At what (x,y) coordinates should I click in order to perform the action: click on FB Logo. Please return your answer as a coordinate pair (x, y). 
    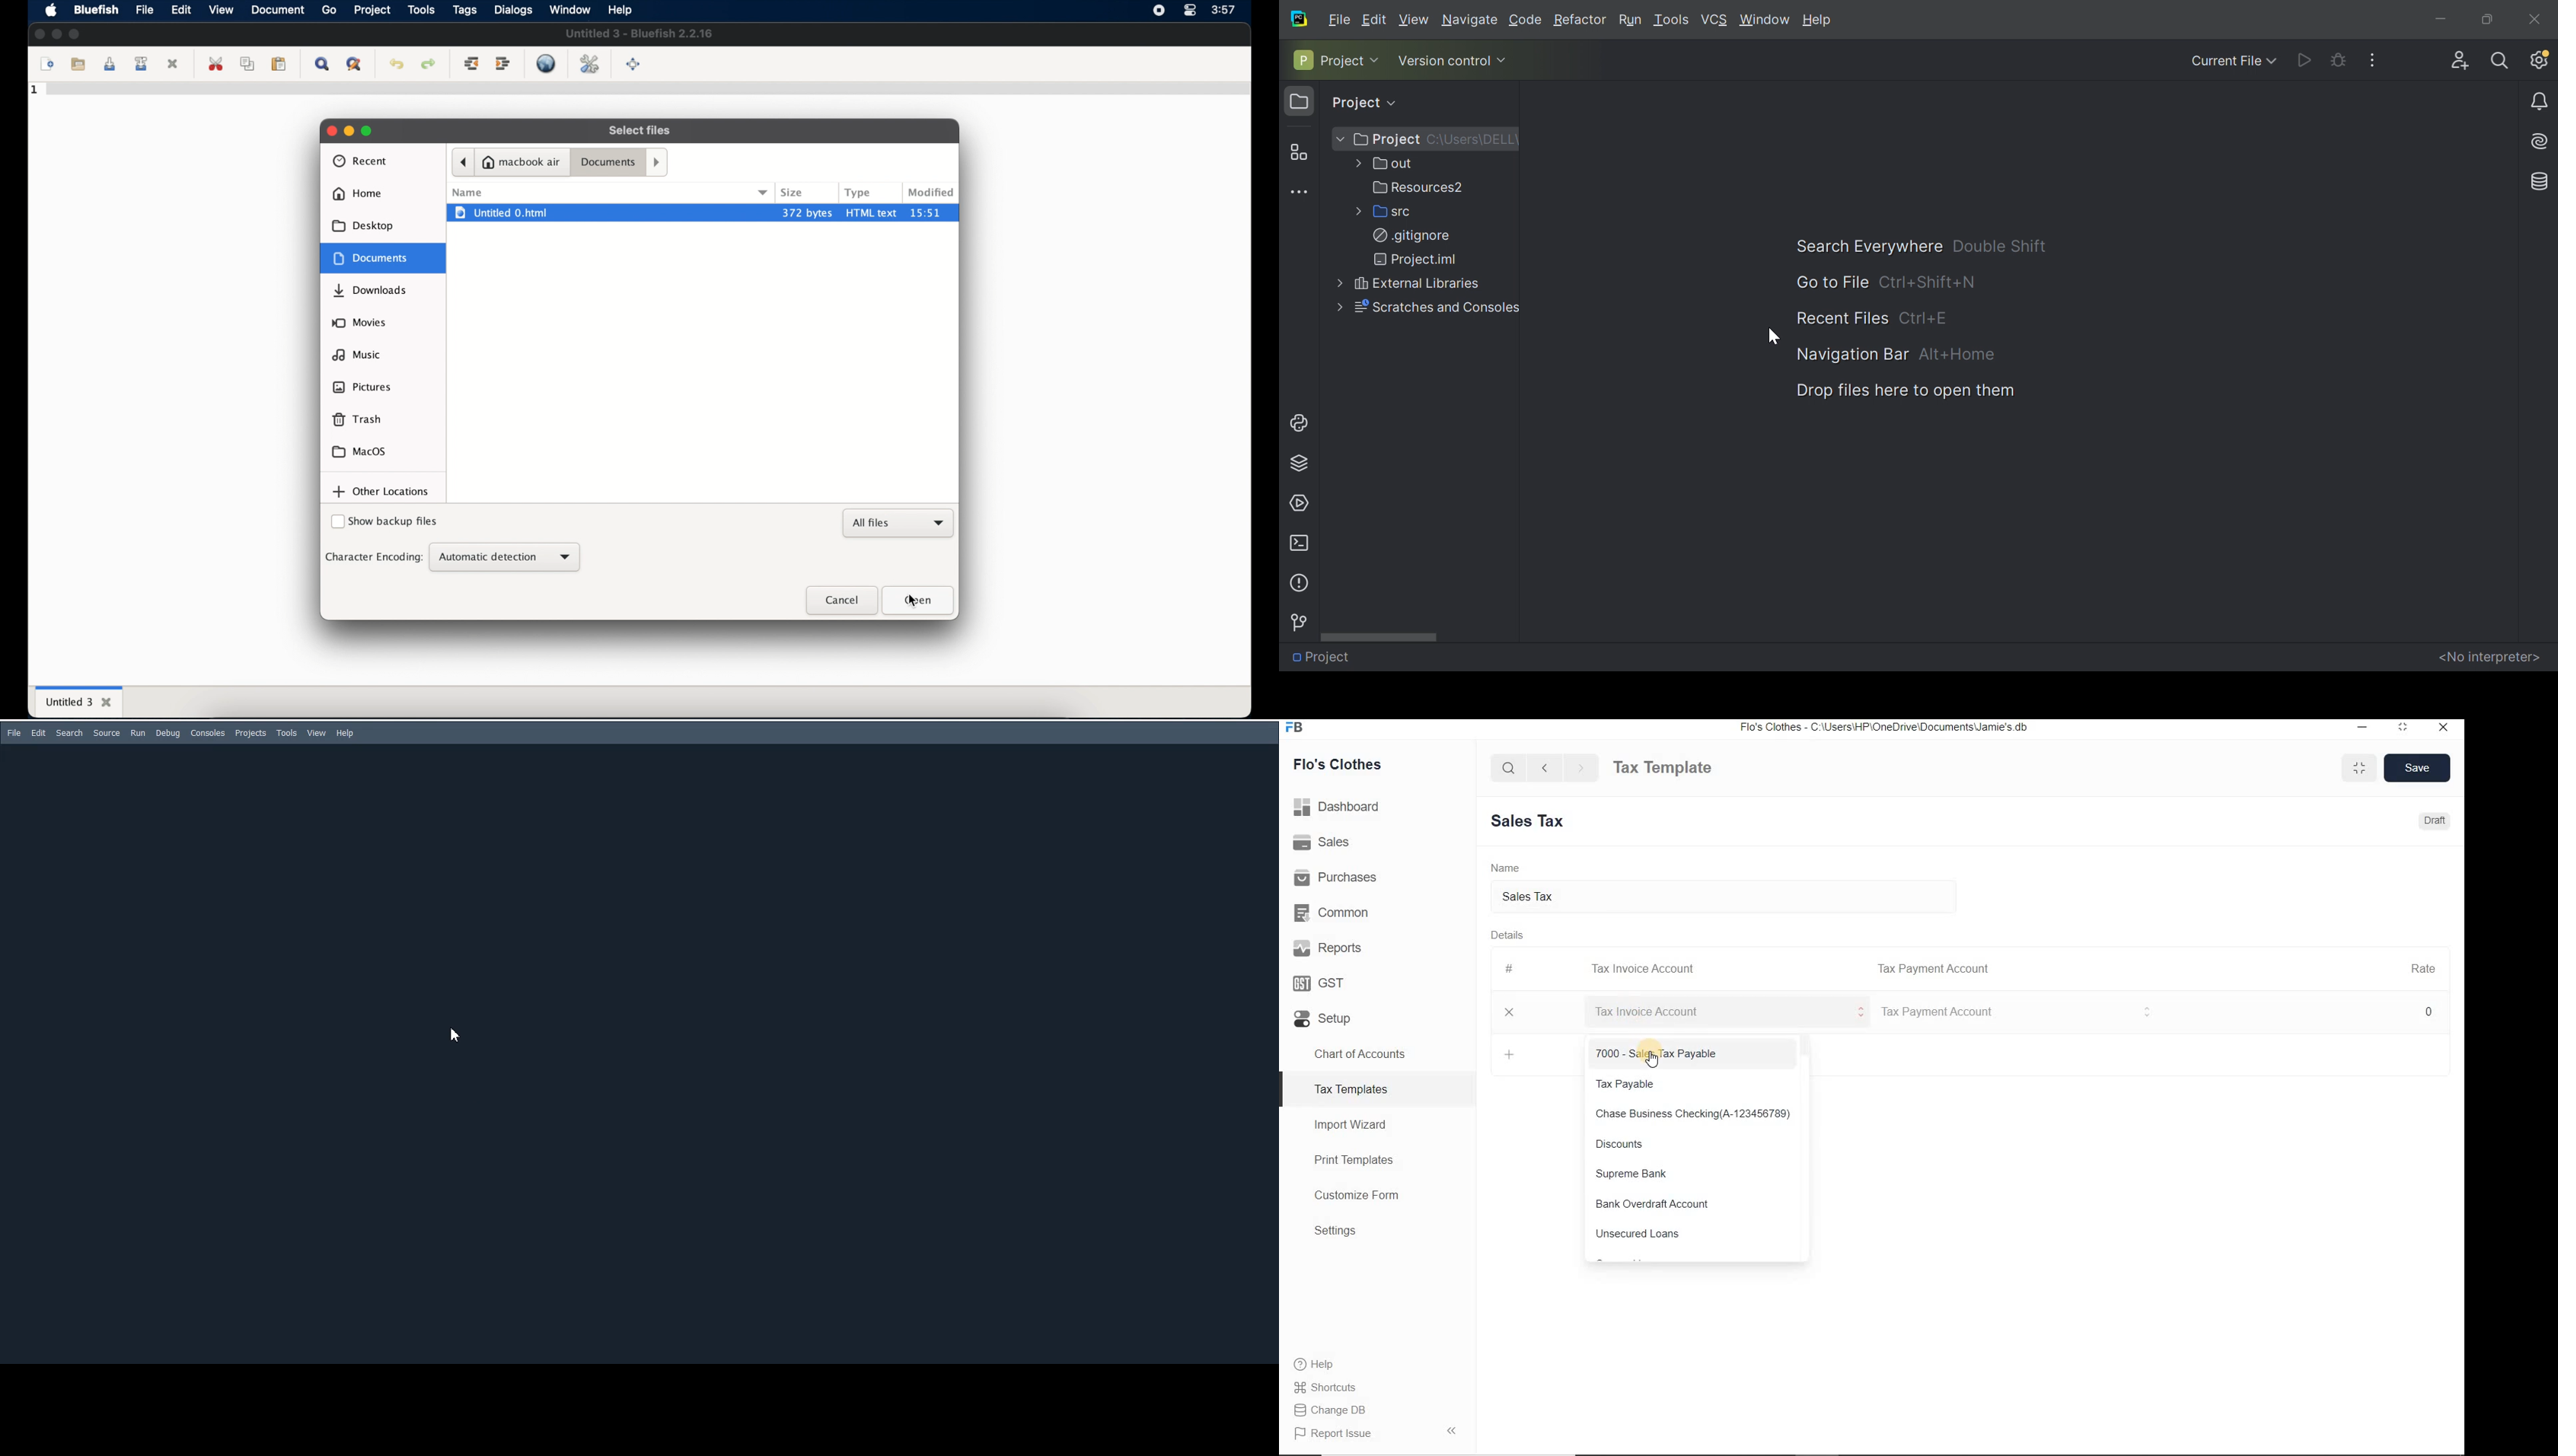
    Looking at the image, I should click on (1294, 728).